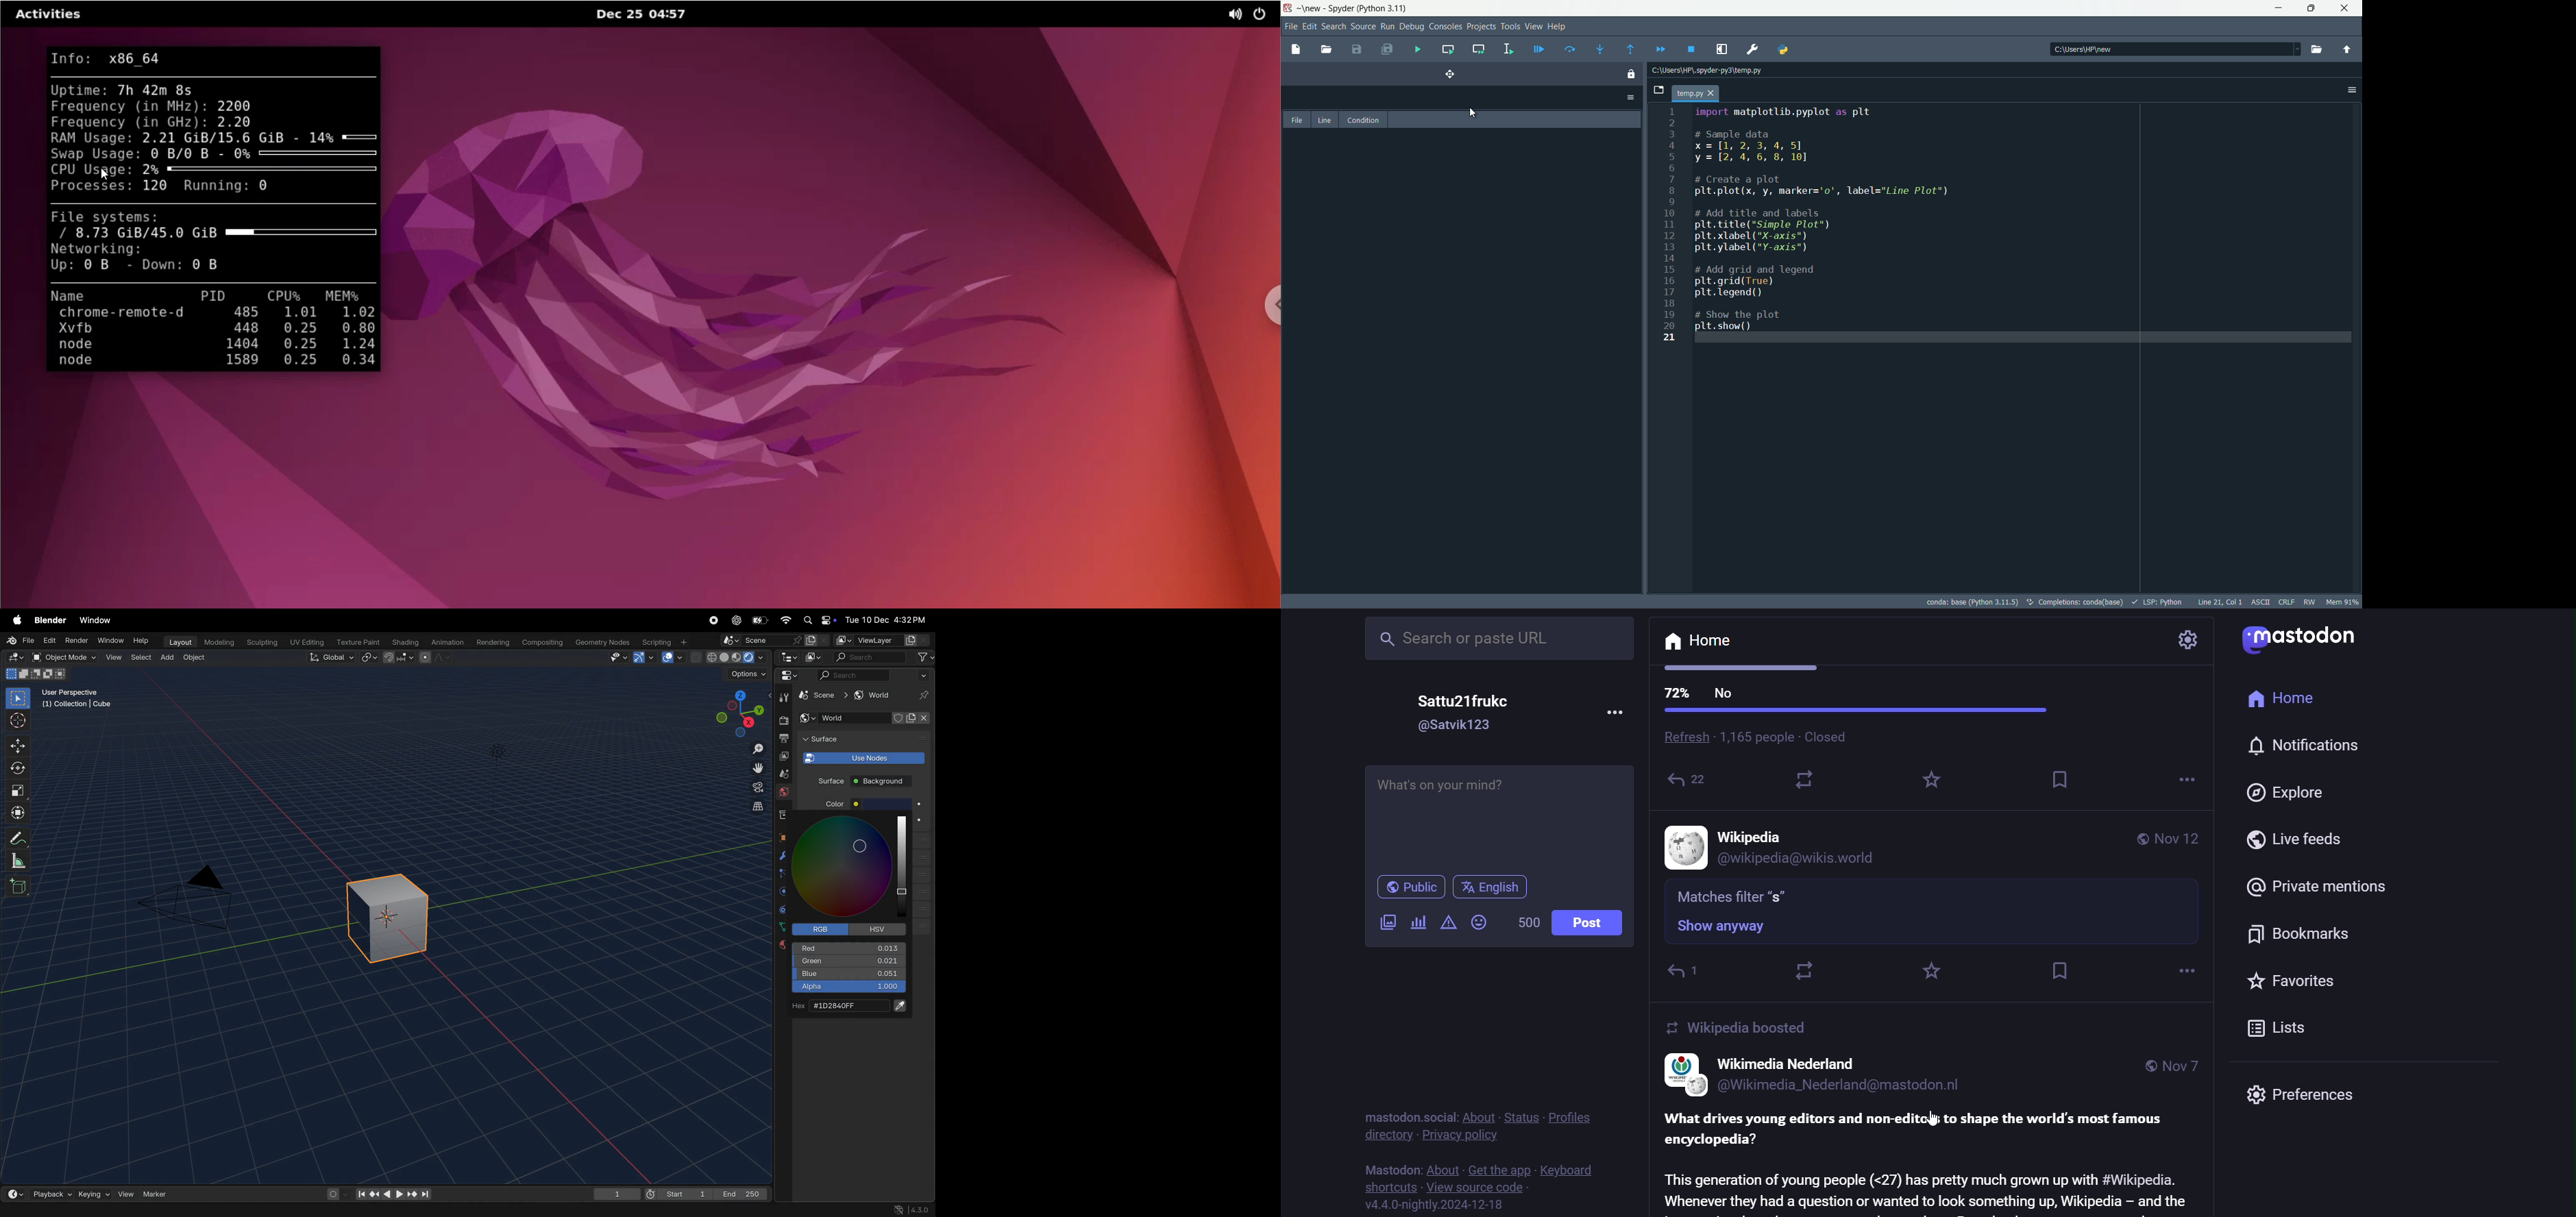 The height and width of the screenshot is (1232, 2576). I want to click on highlight, so click(1930, 785).